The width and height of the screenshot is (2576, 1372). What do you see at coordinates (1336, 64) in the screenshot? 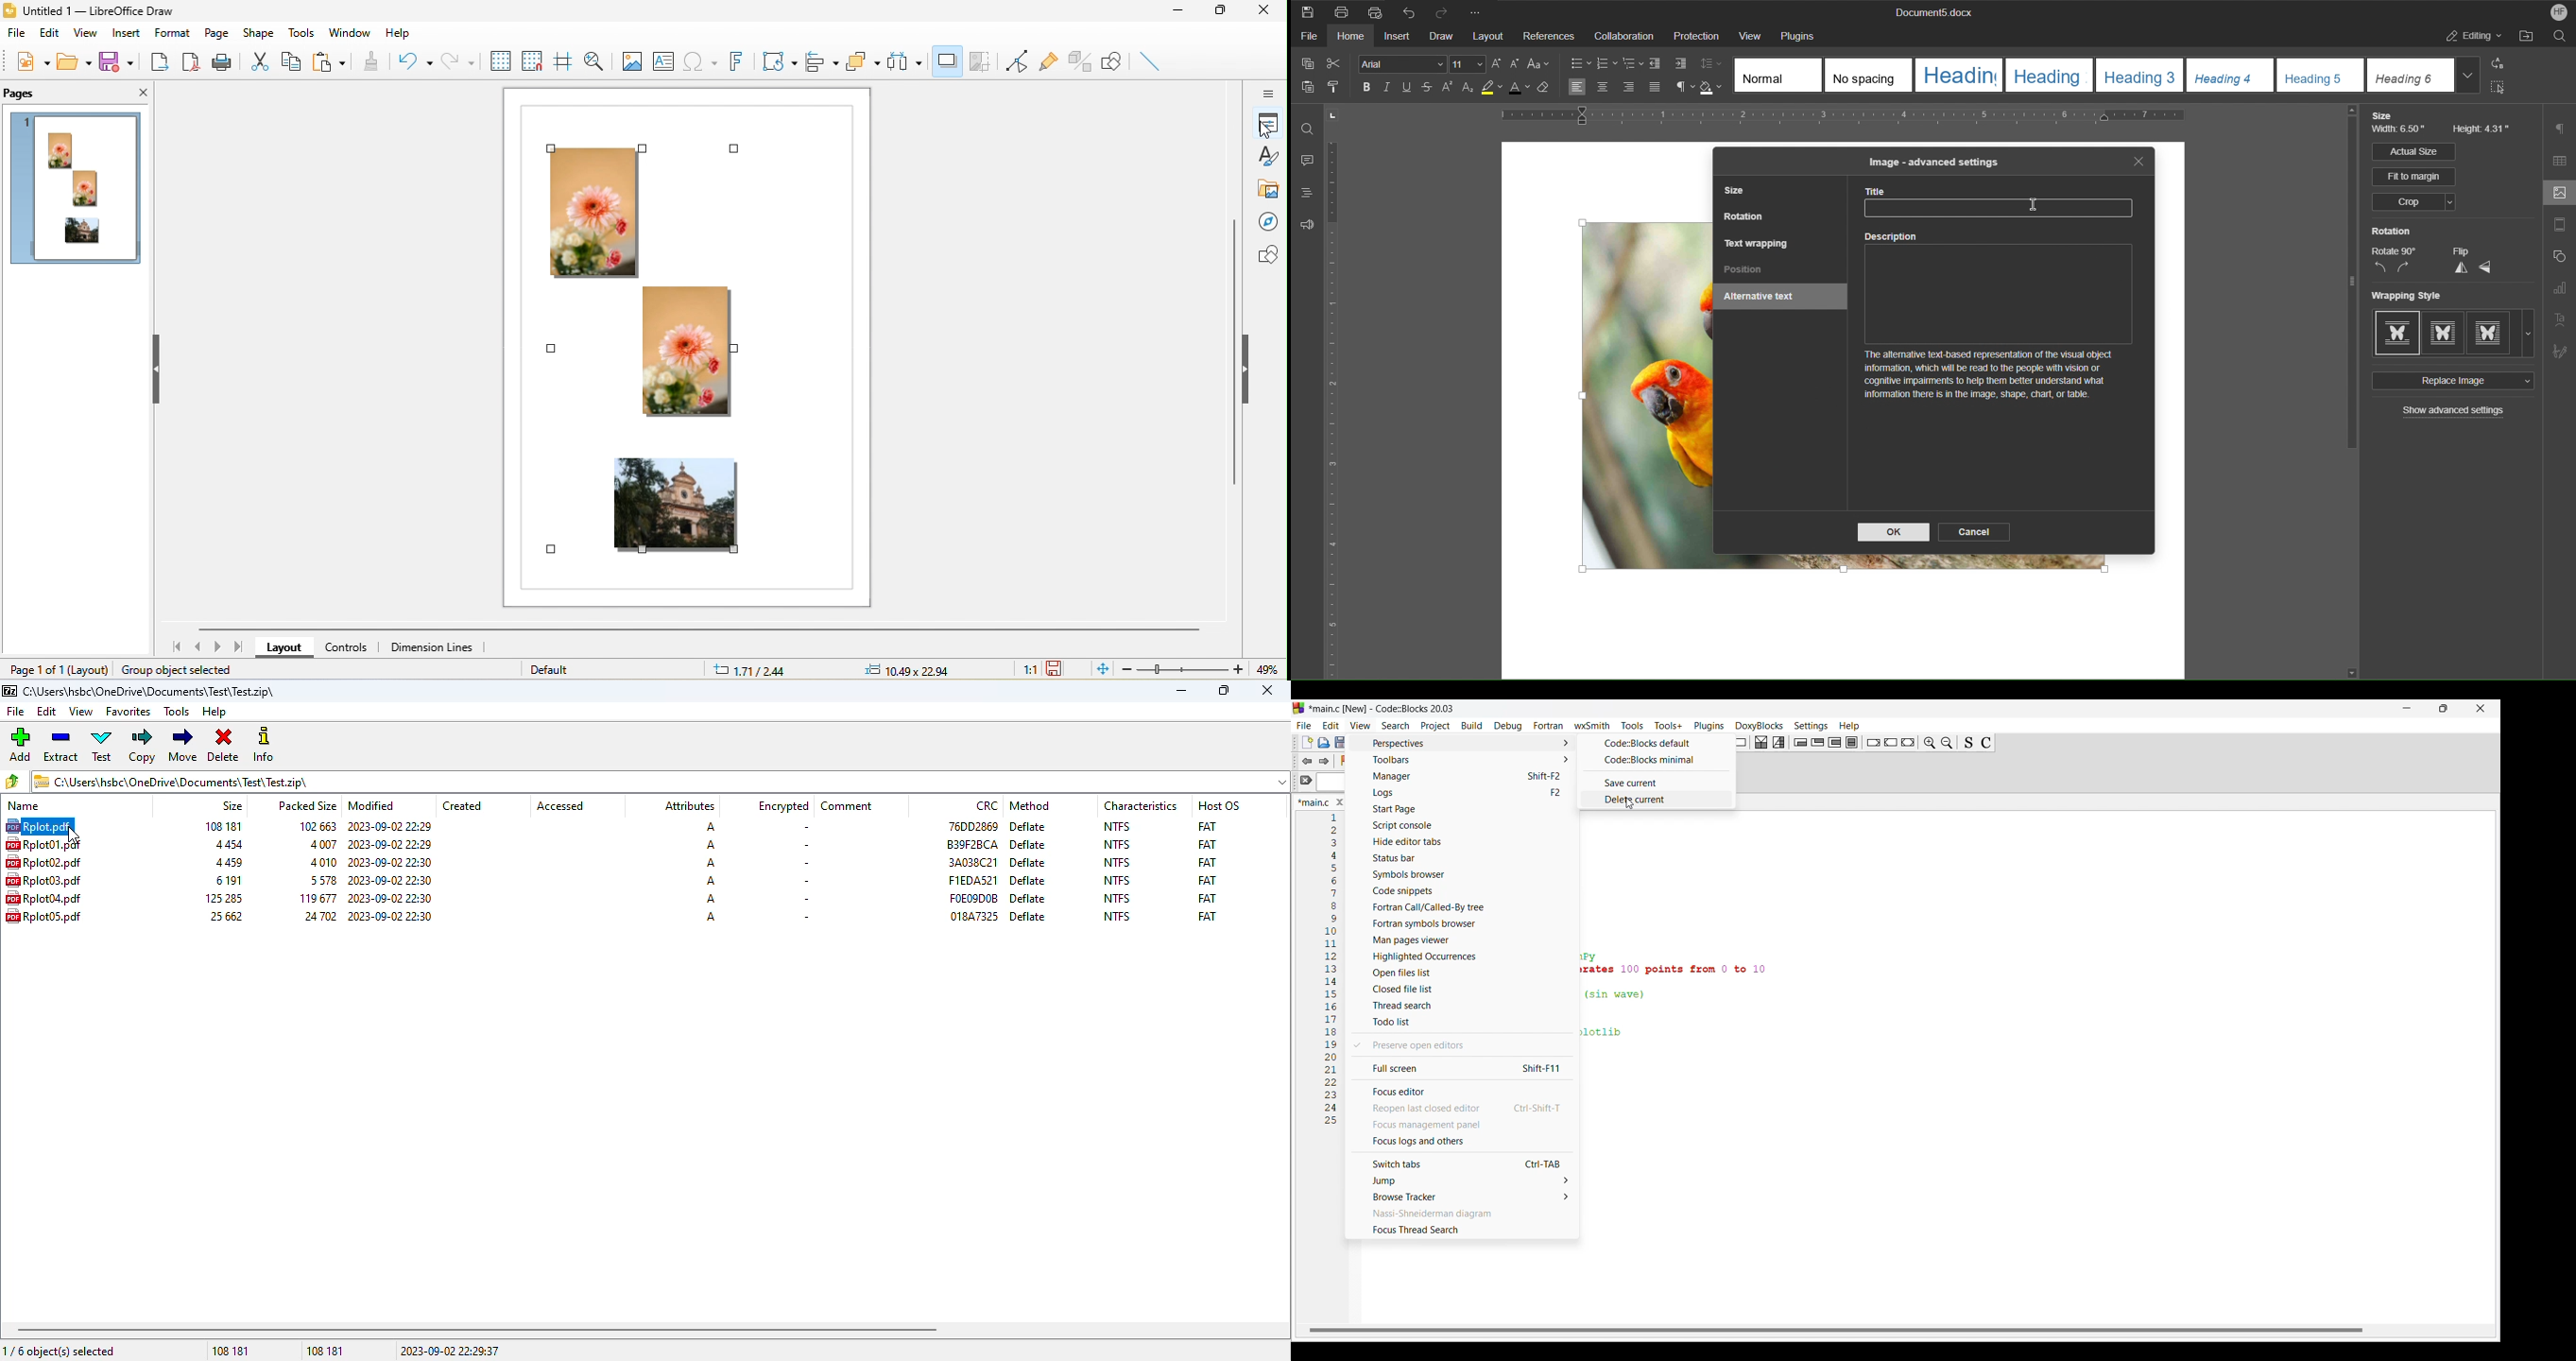
I see `Cut` at bounding box center [1336, 64].